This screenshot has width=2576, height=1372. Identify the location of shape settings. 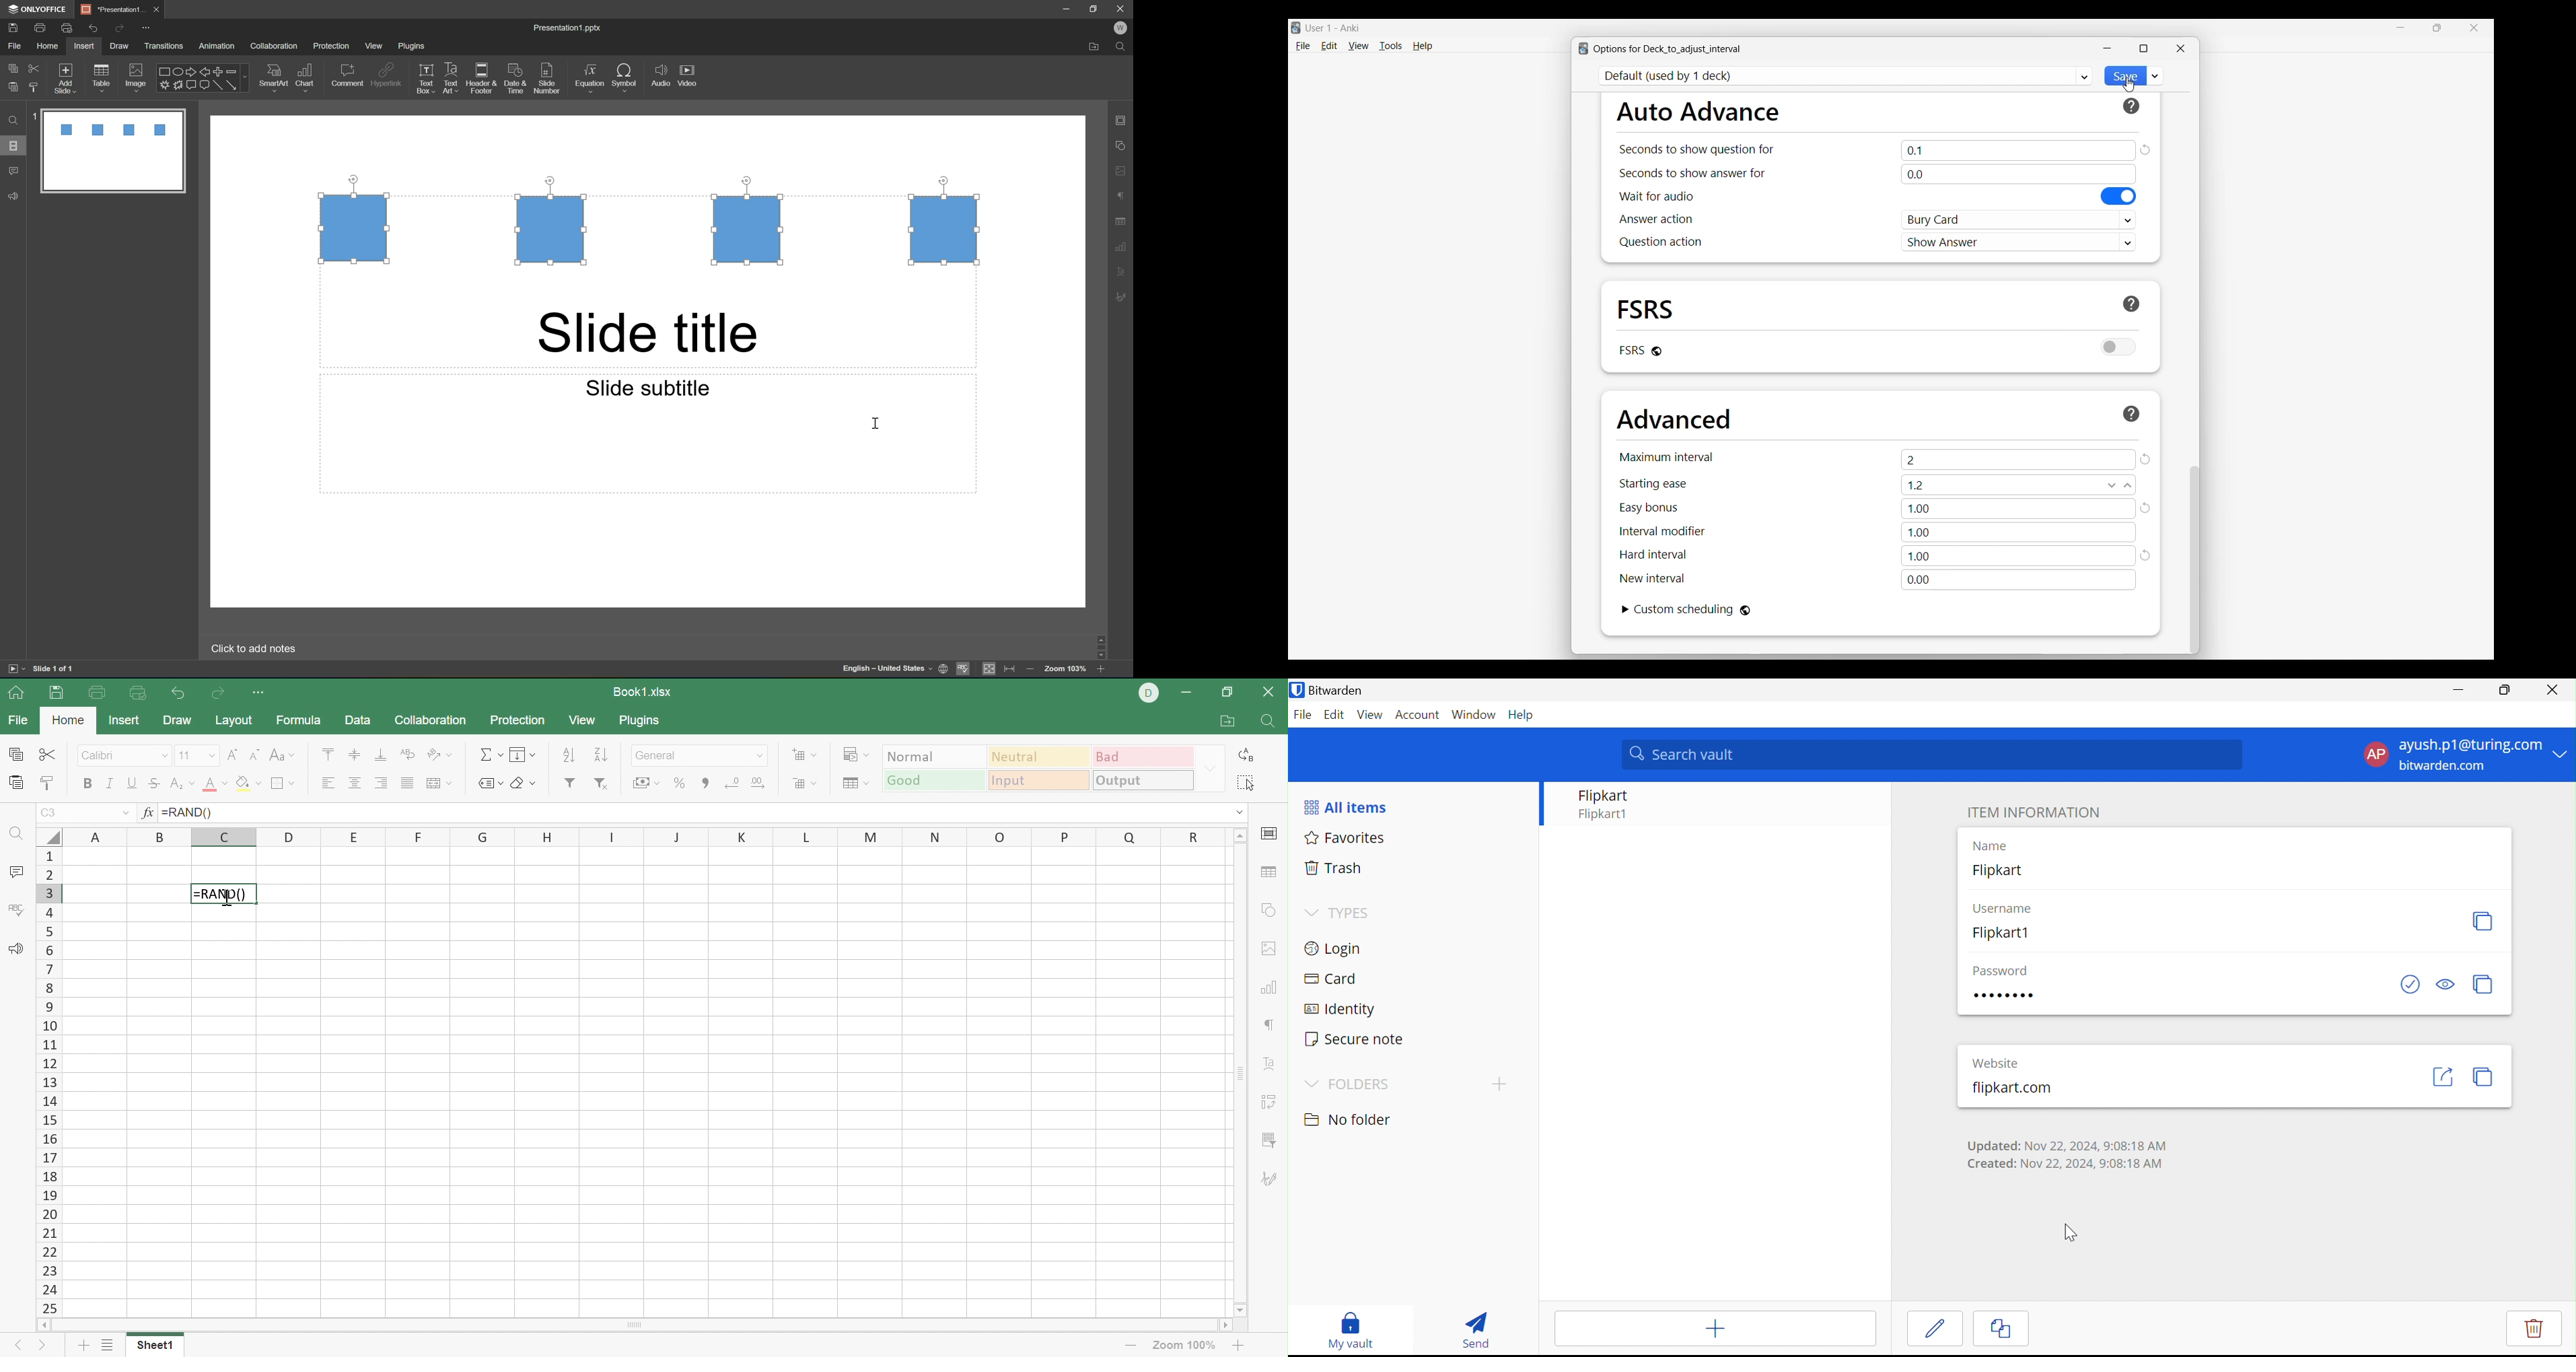
(1124, 145).